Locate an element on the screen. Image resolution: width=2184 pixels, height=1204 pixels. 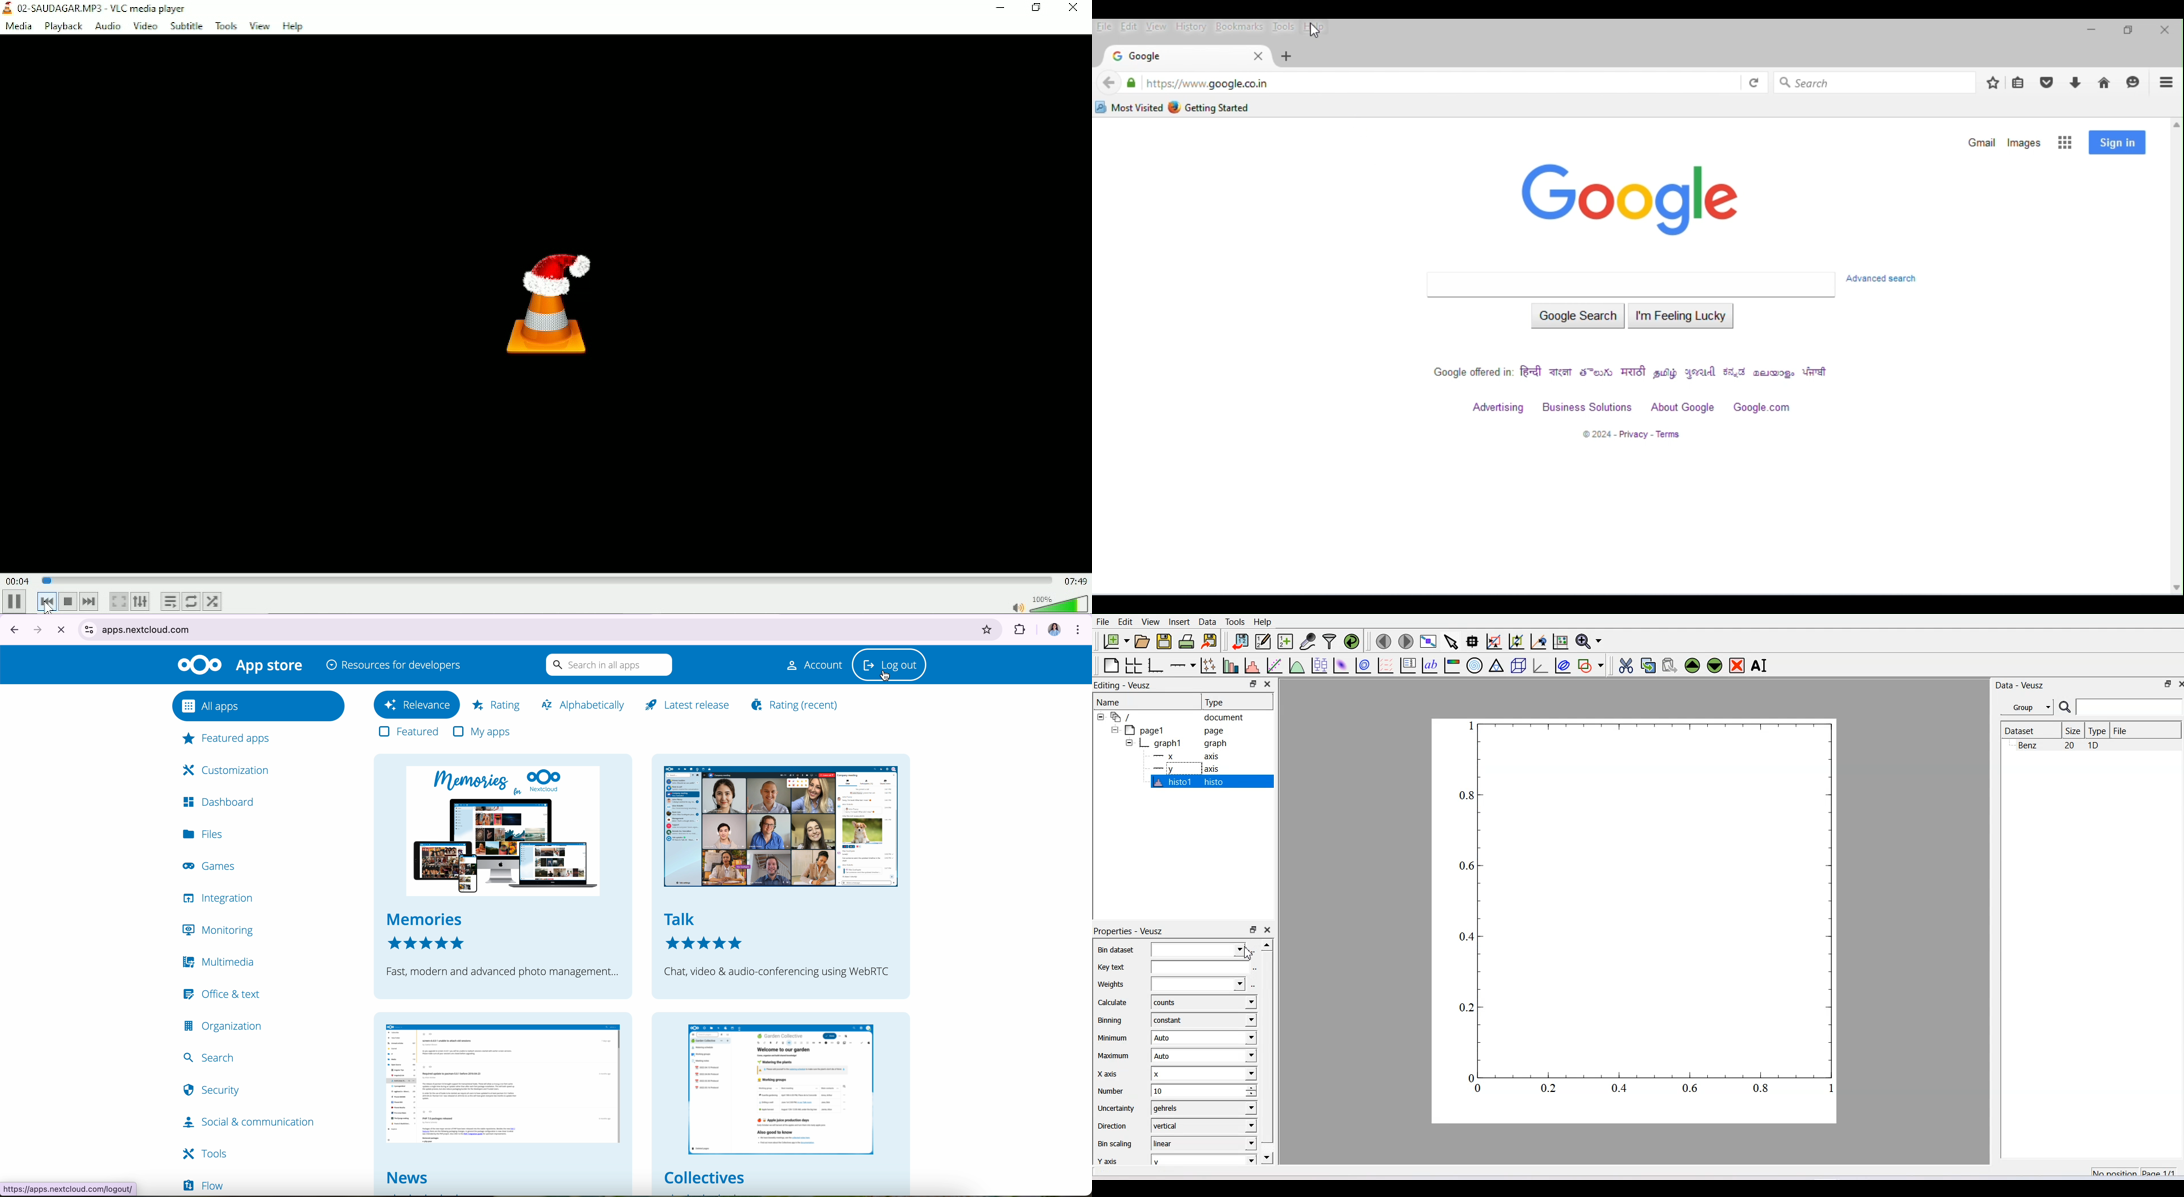
Minimize is located at coordinates (1000, 7).